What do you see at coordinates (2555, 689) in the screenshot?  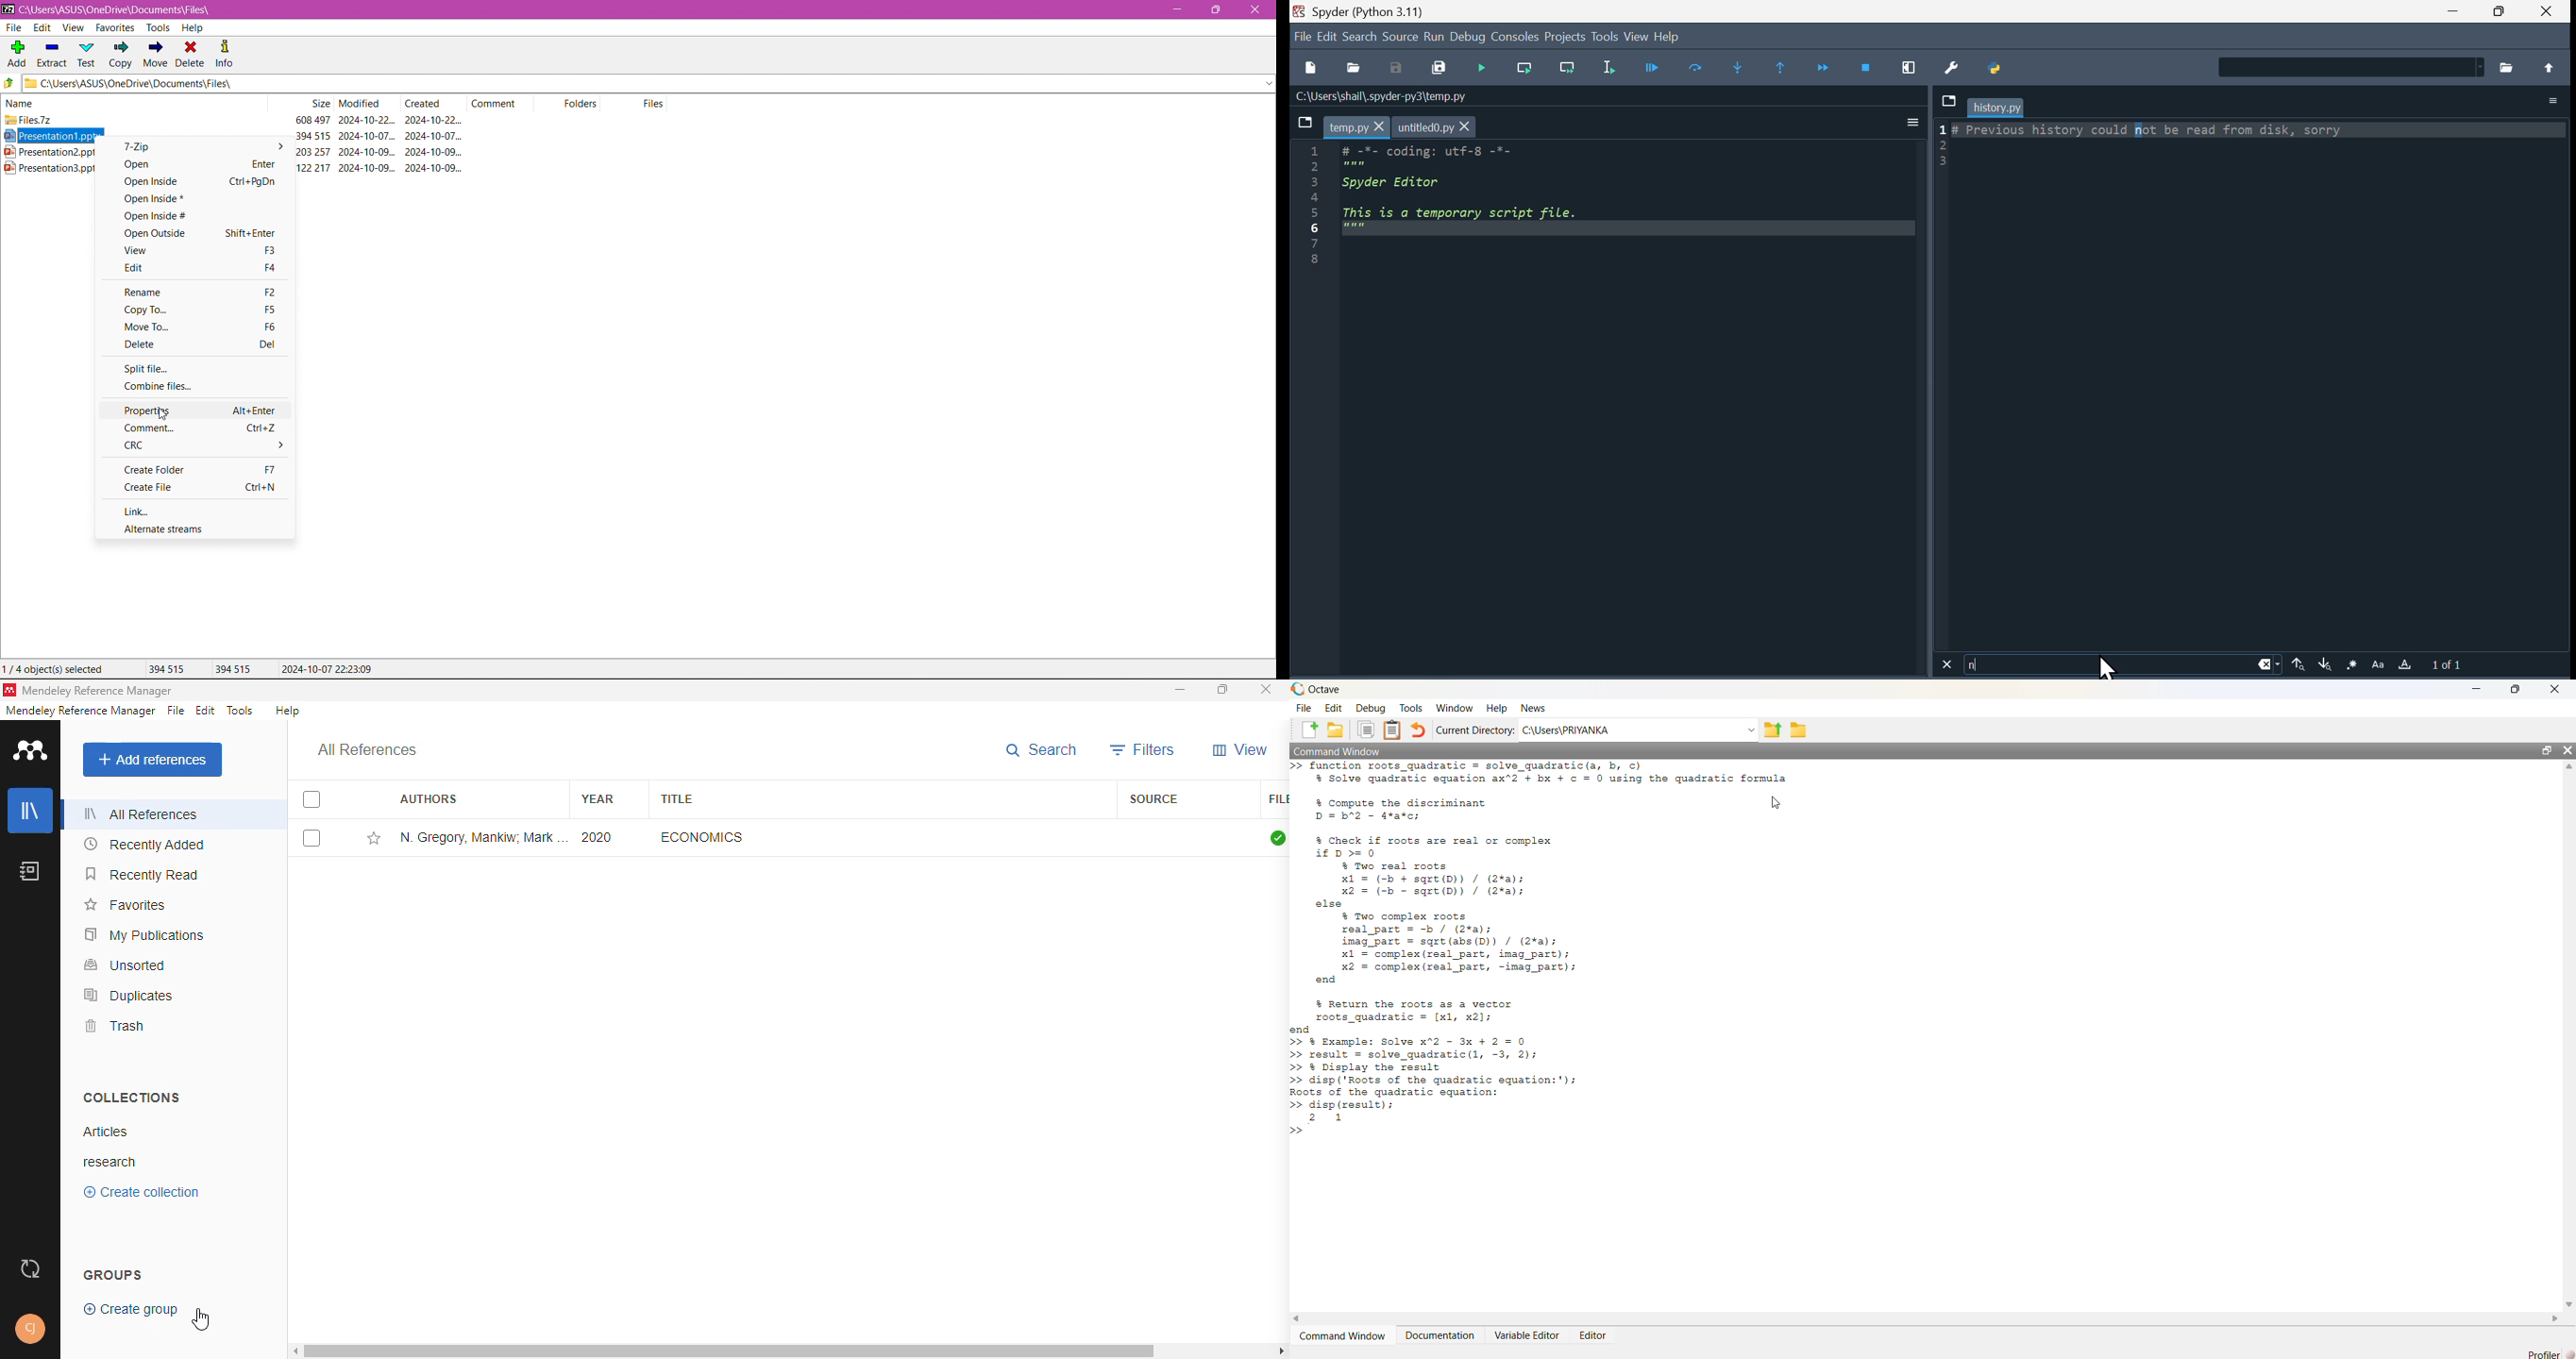 I see `Close` at bounding box center [2555, 689].